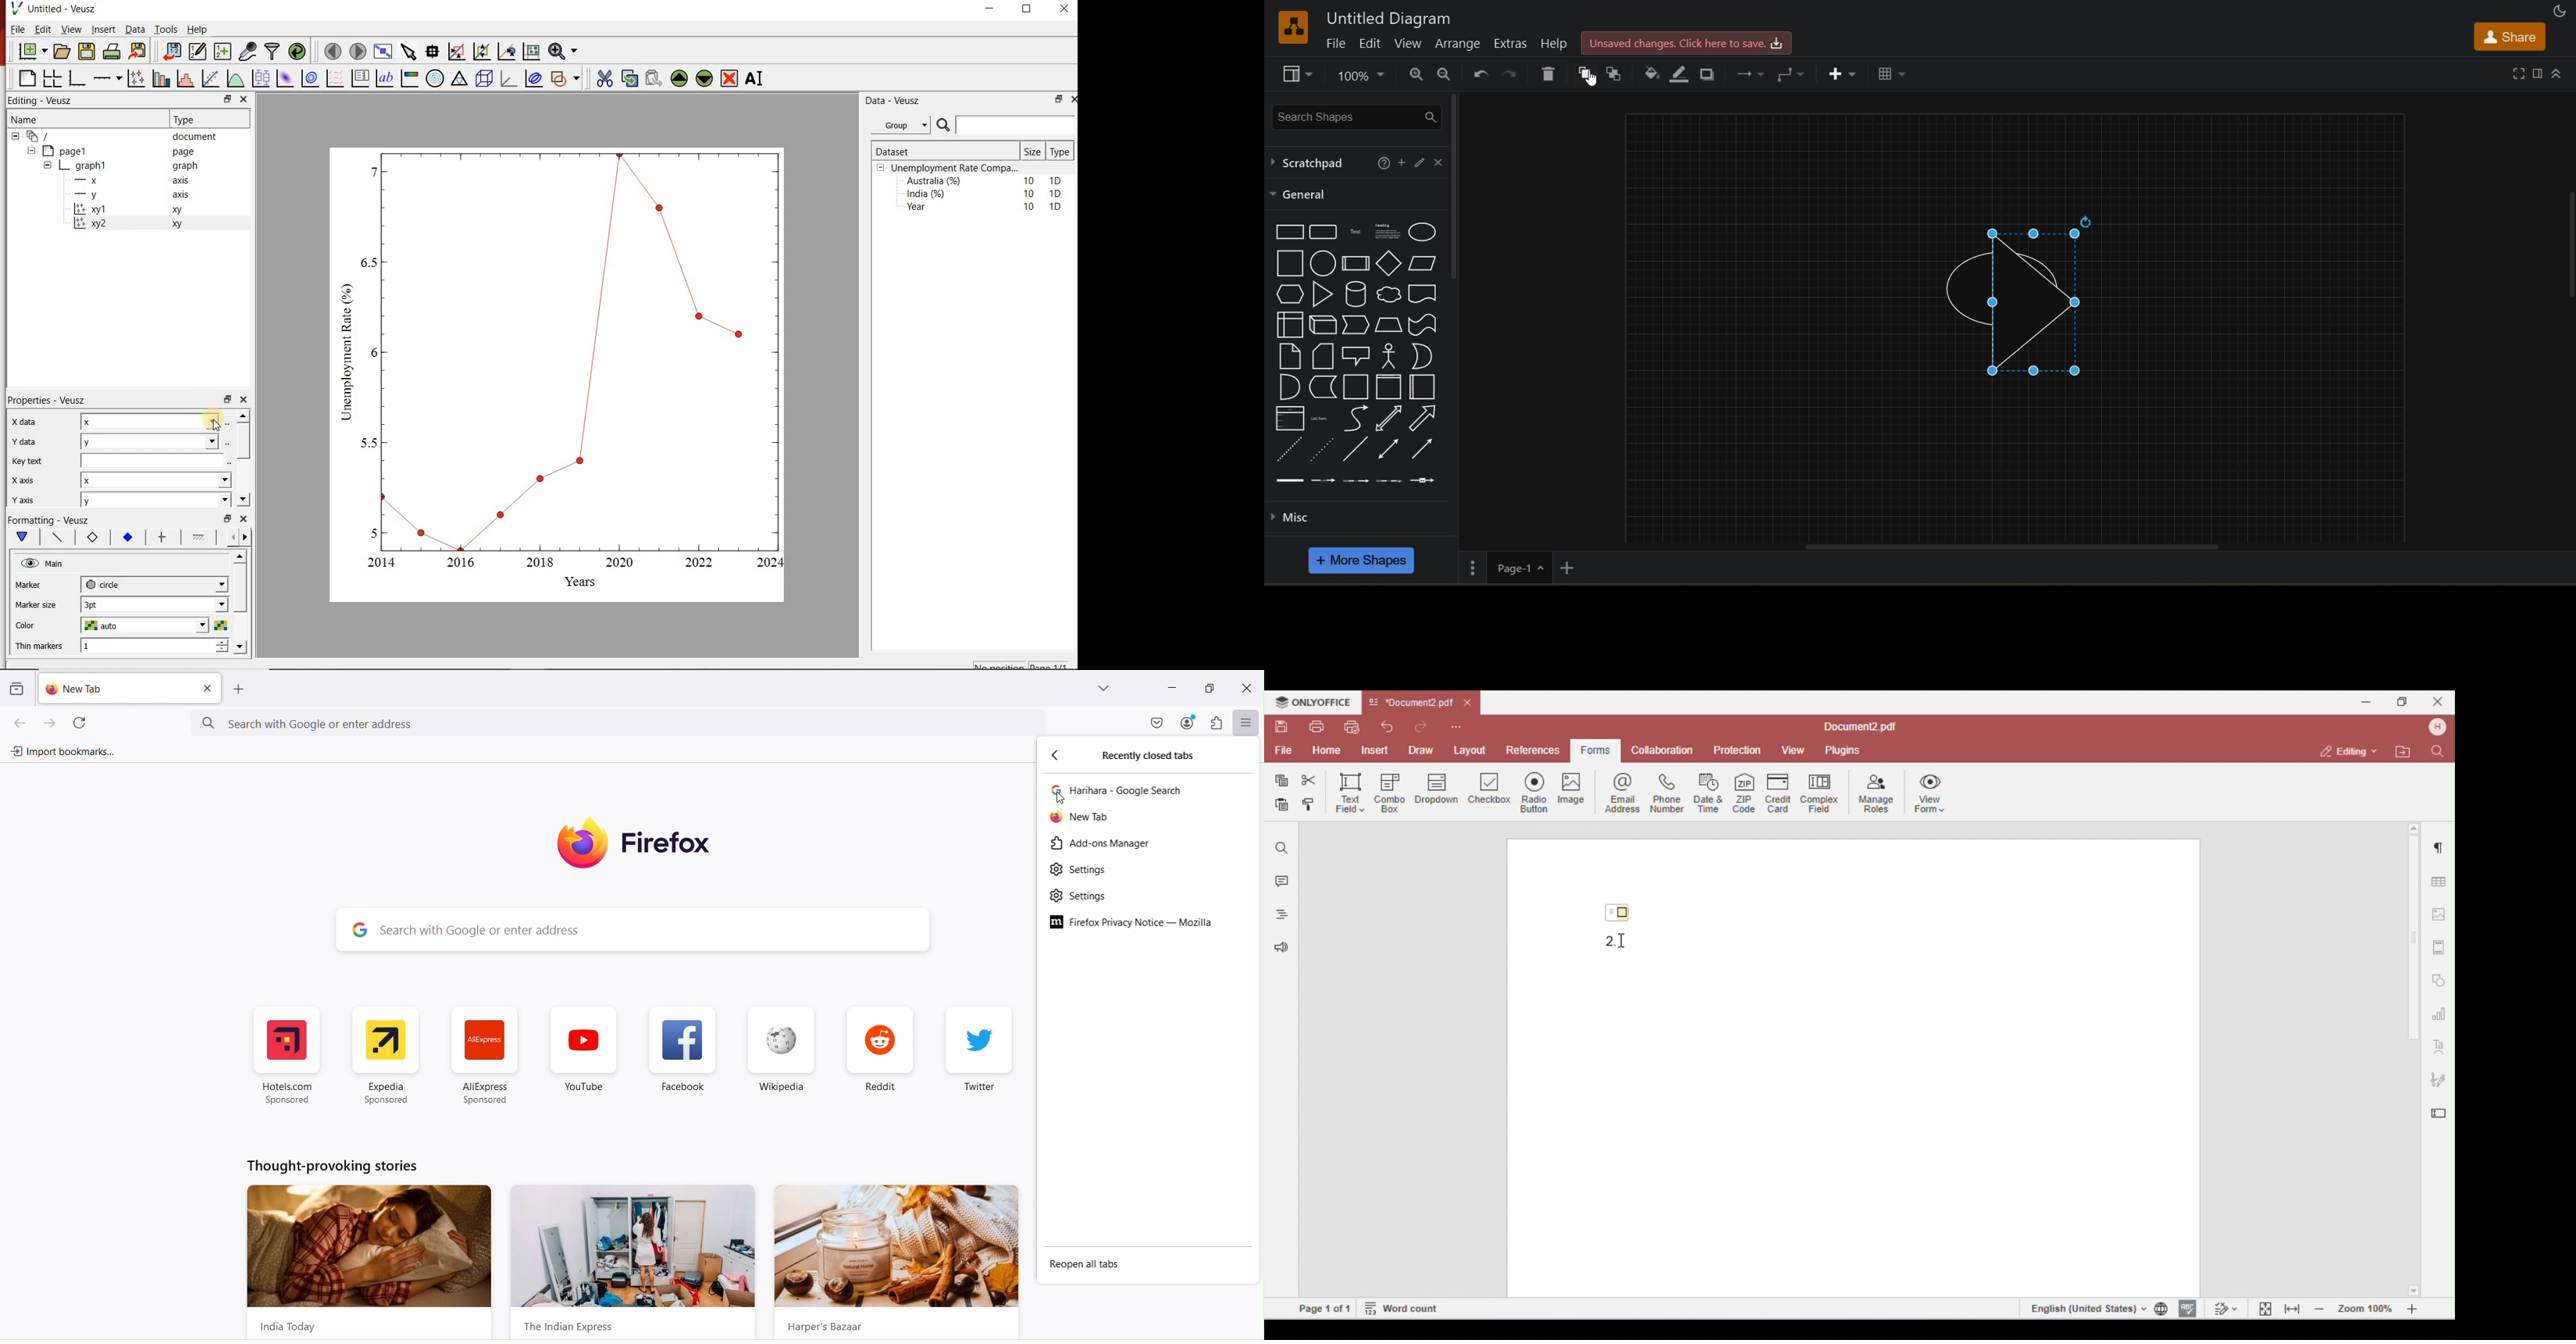 This screenshot has height=1344, width=2576. What do you see at coordinates (146, 626) in the screenshot?
I see `auto` at bounding box center [146, 626].